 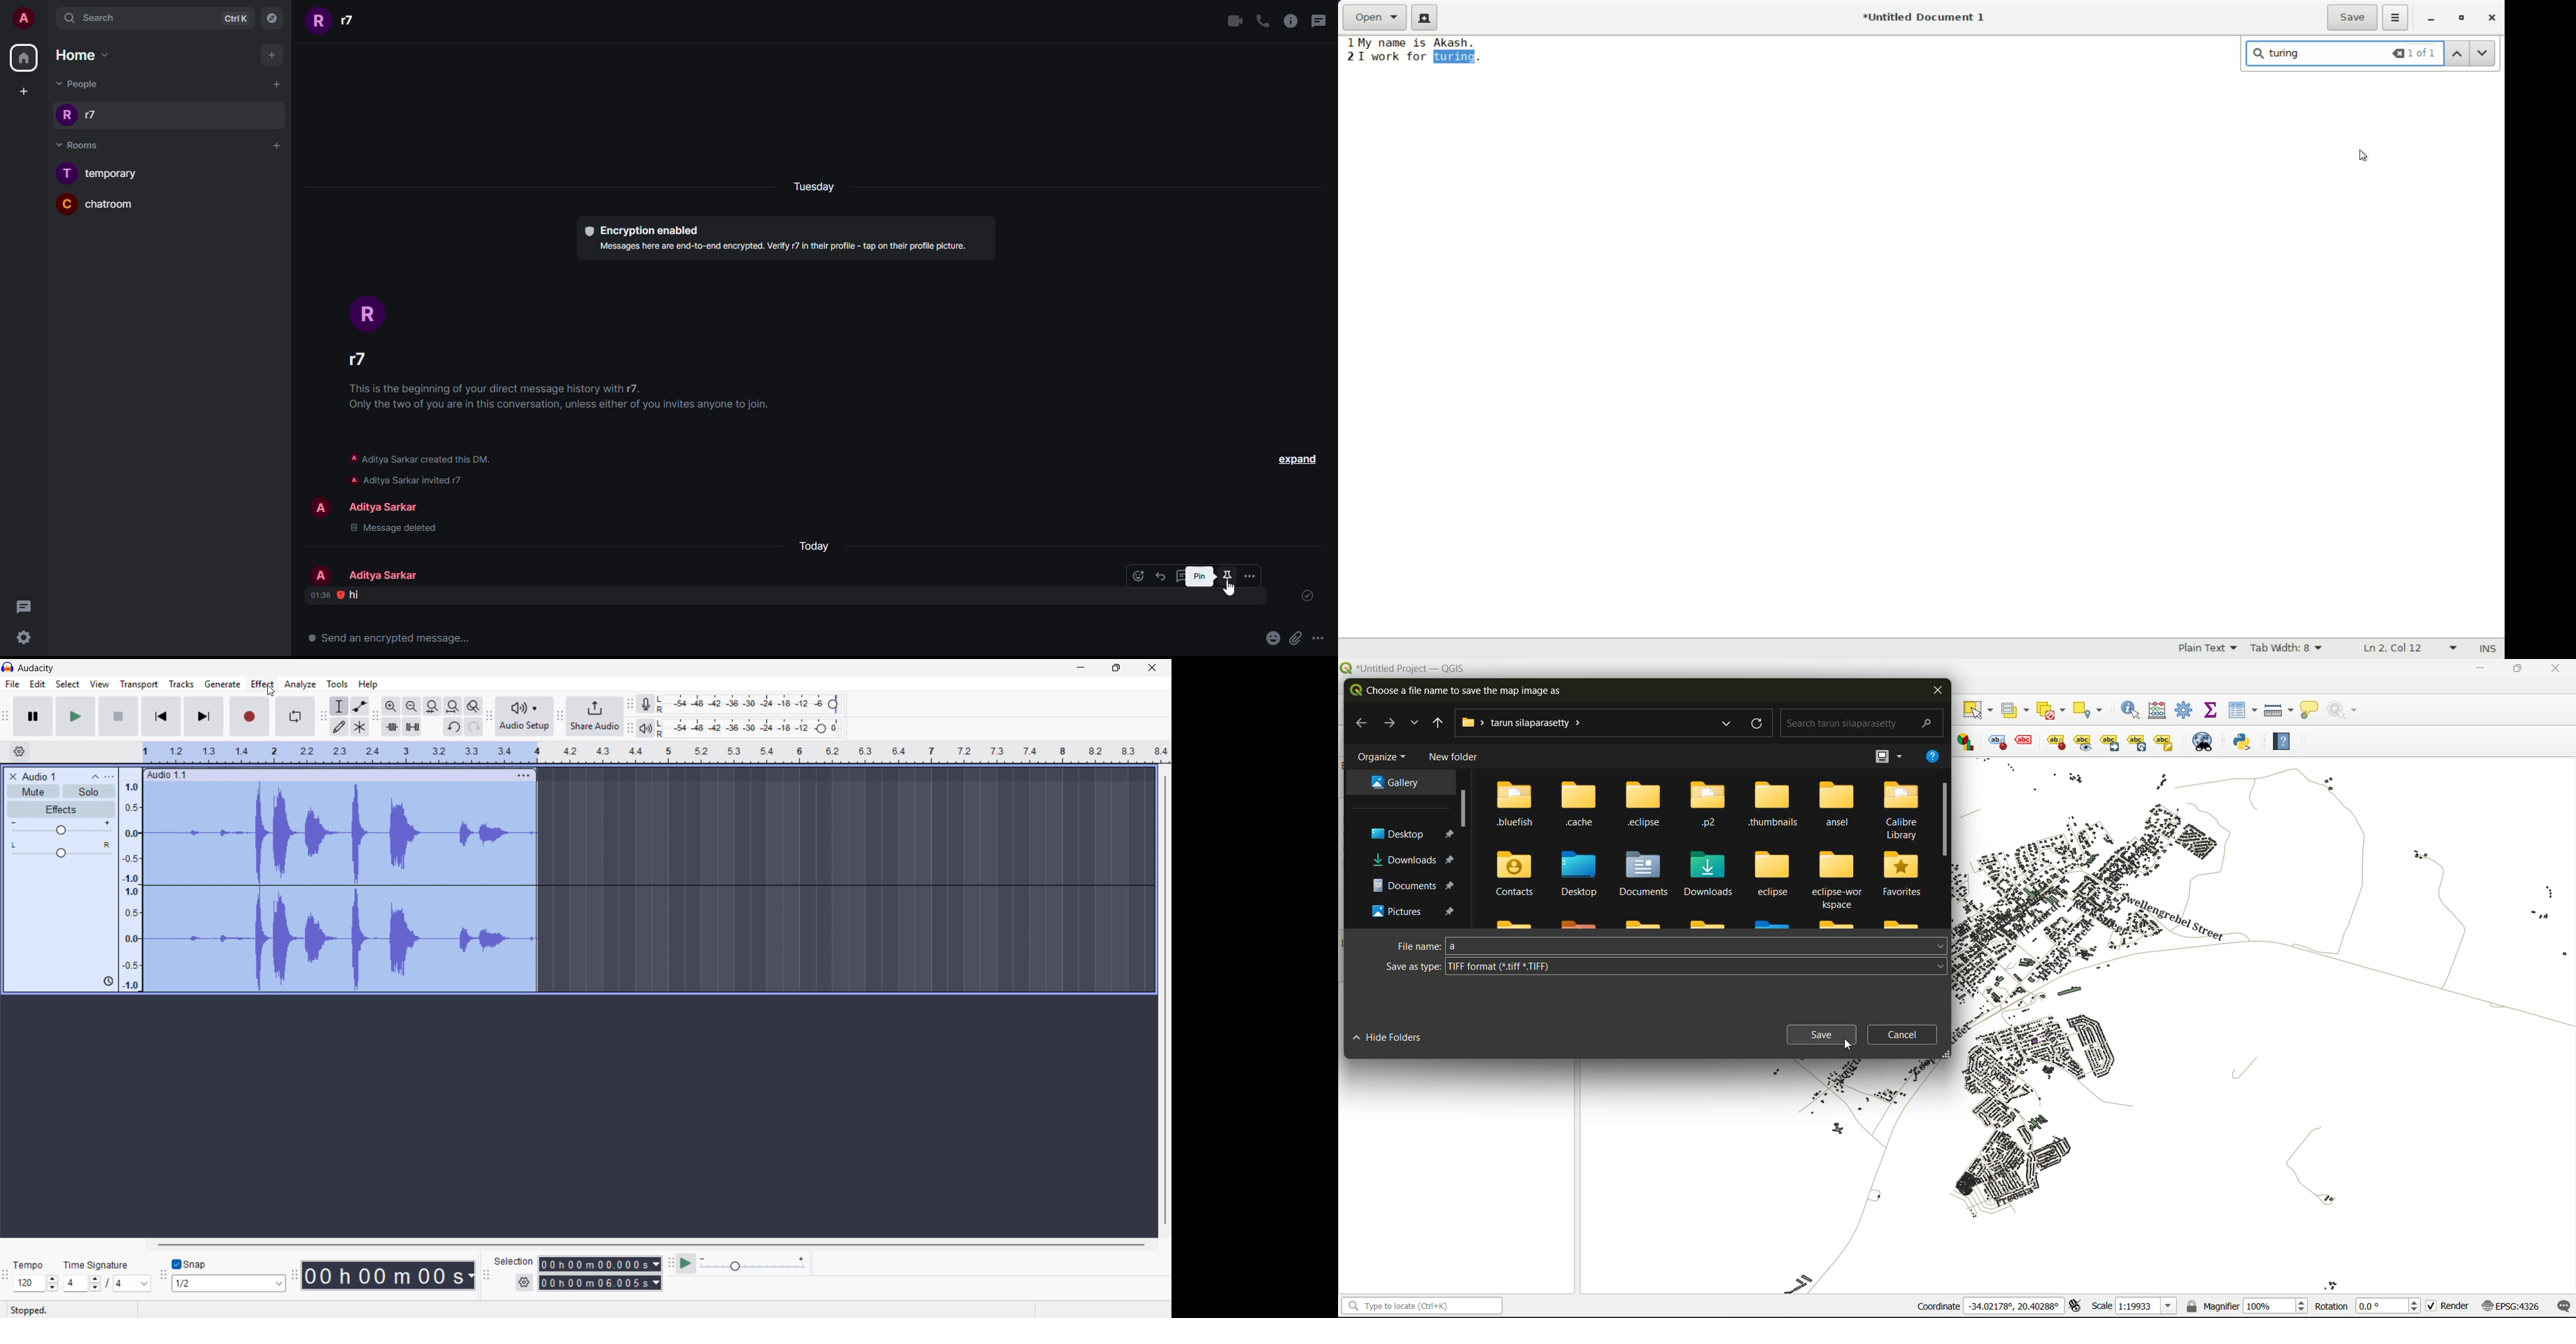 What do you see at coordinates (325, 595) in the screenshot?
I see `time` at bounding box center [325, 595].